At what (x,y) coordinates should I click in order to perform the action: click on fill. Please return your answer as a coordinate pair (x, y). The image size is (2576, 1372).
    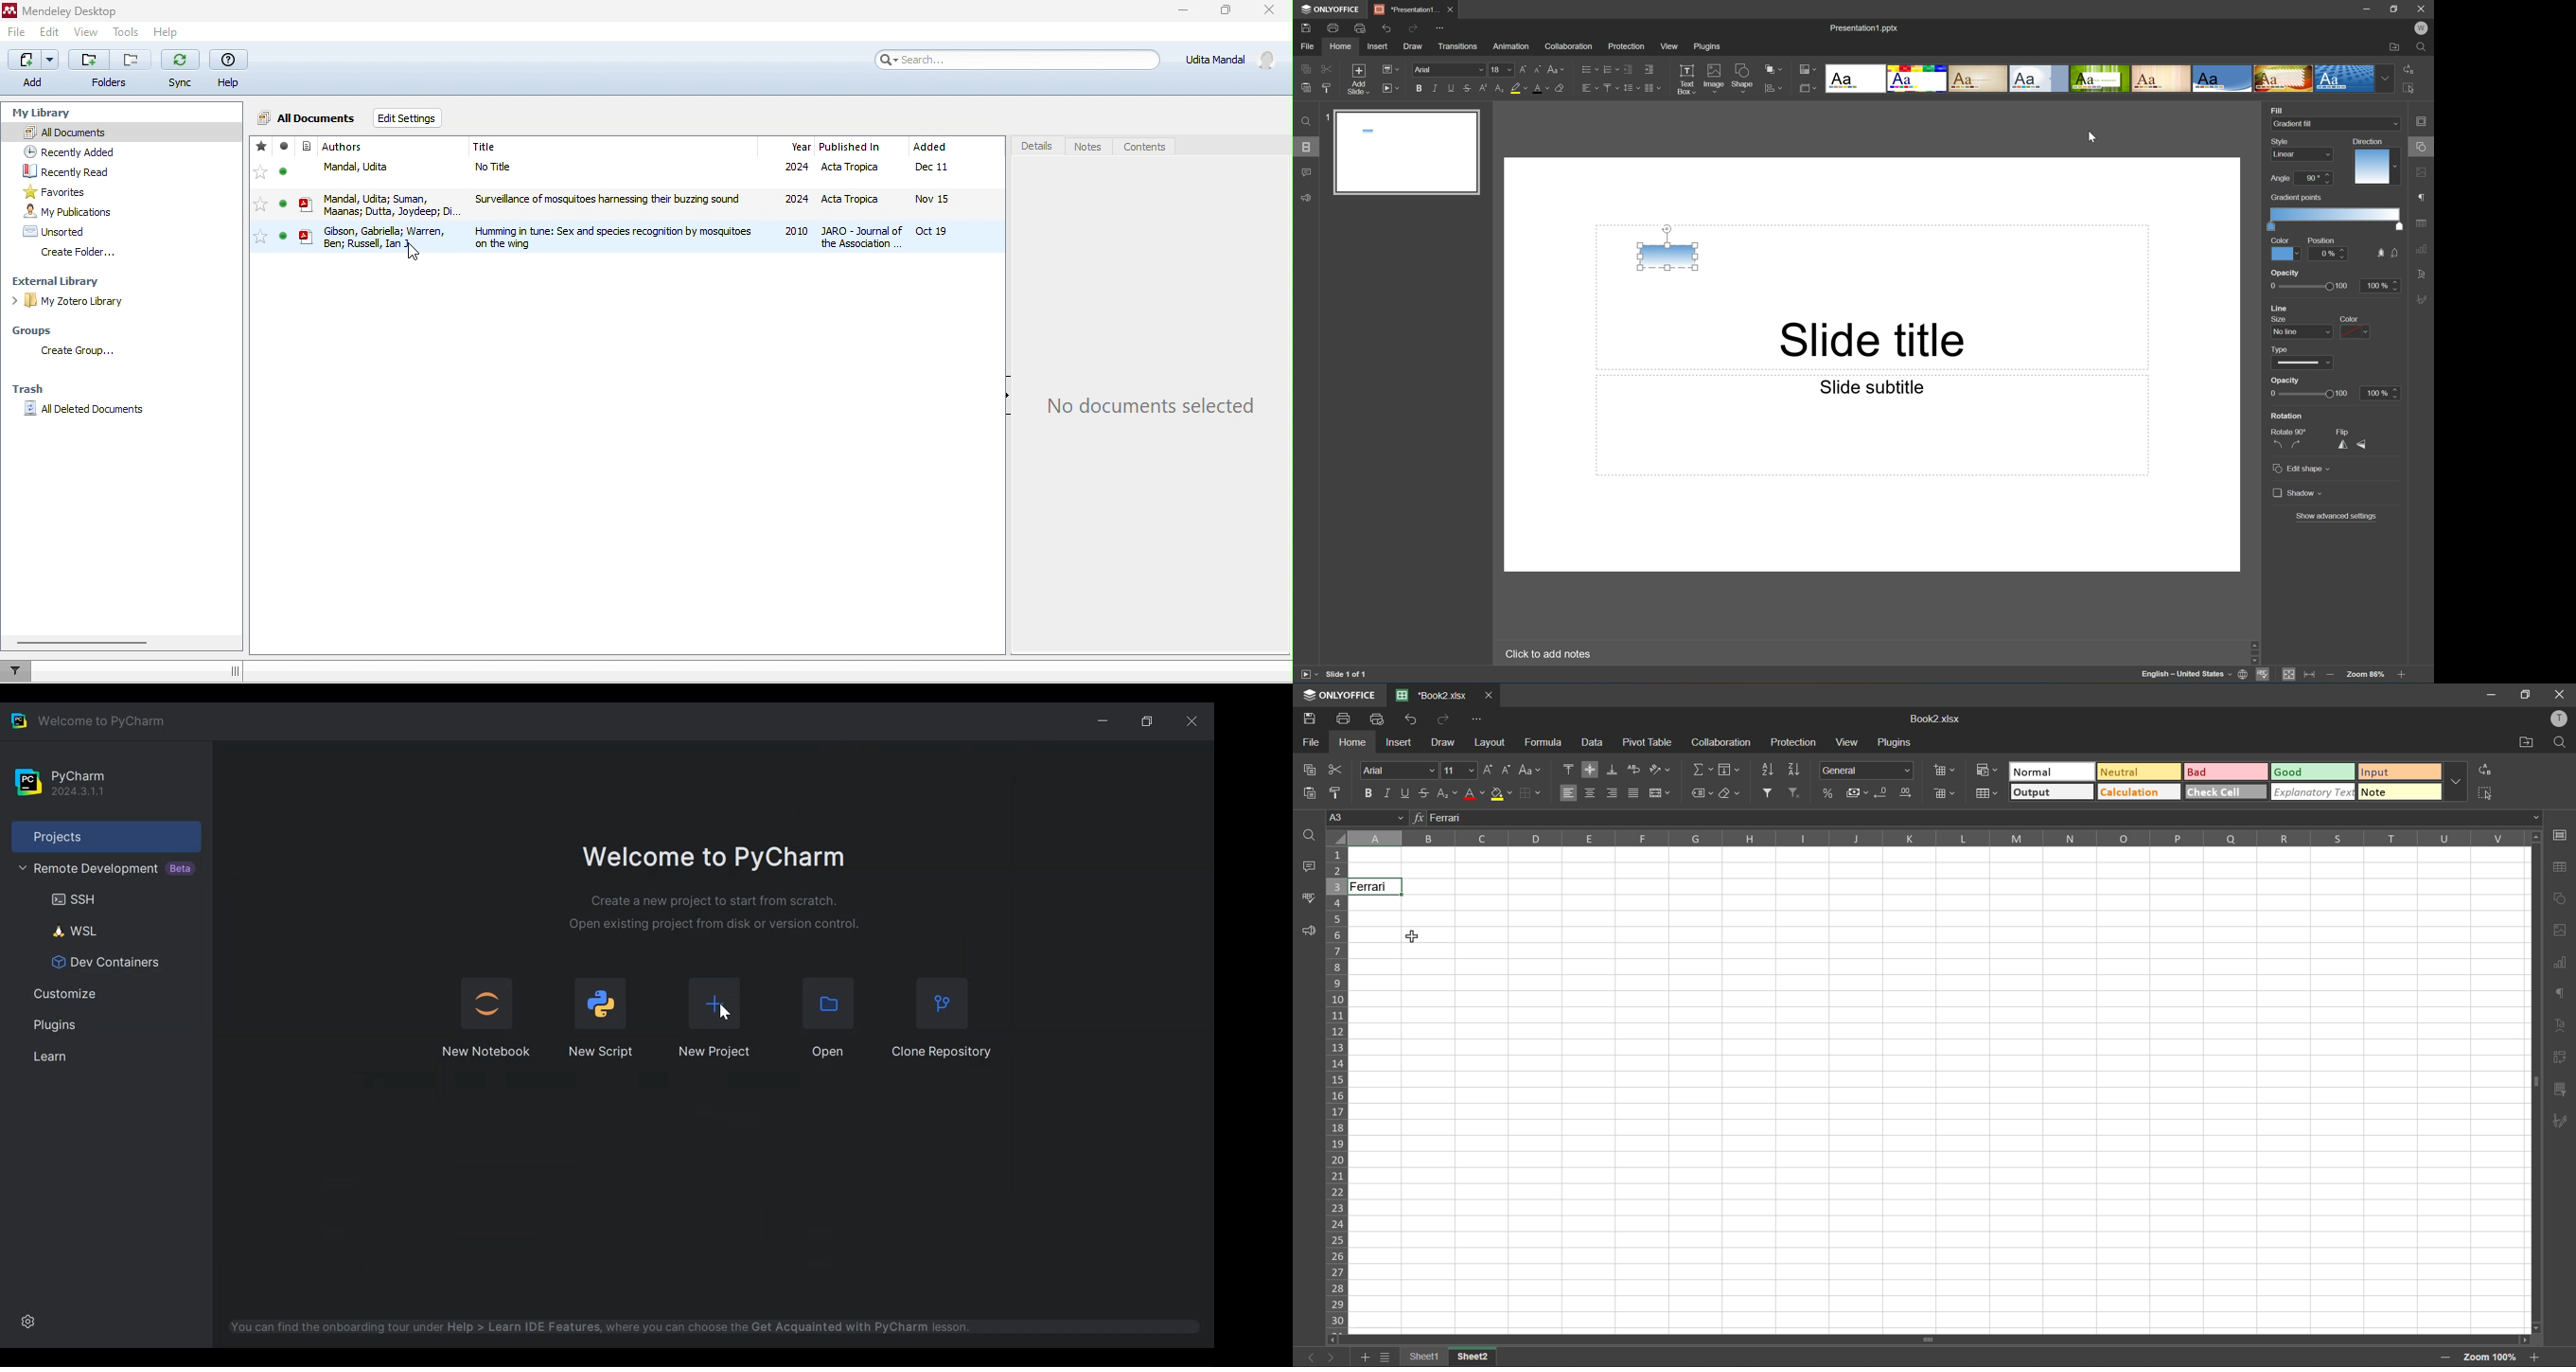
    Looking at the image, I should click on (2379, 253).